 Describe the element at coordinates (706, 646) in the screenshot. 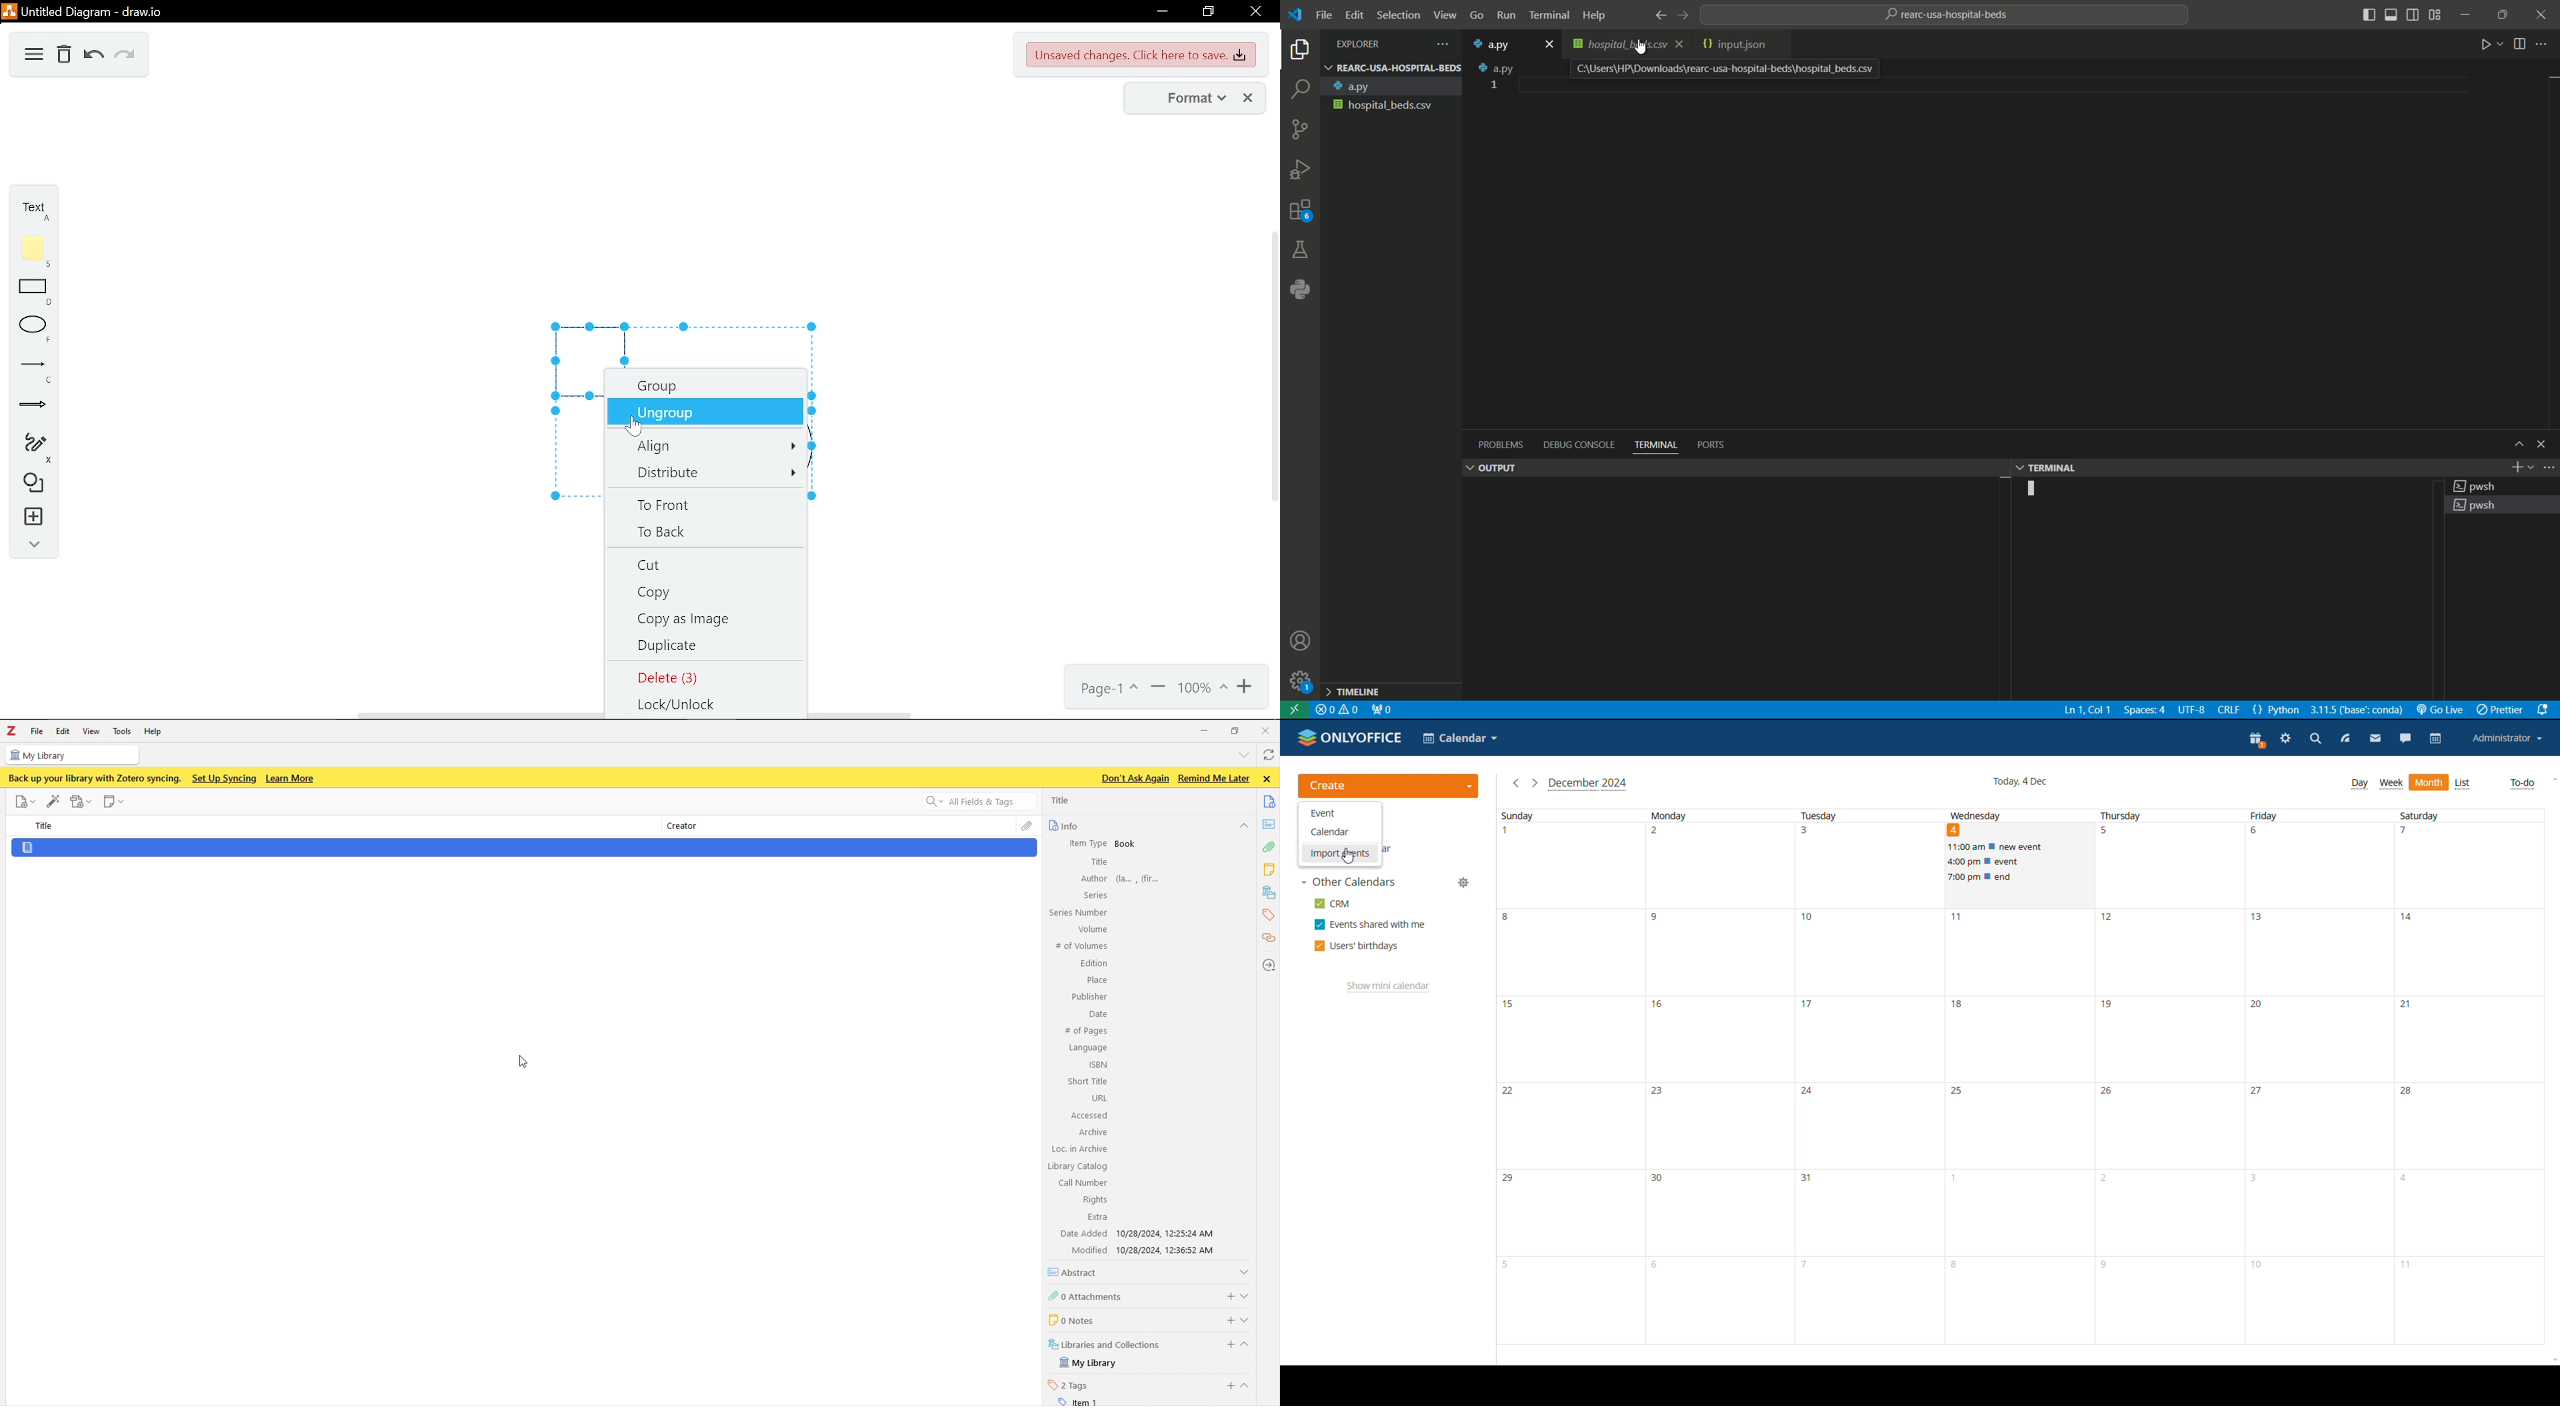

I see `duplicate` at that location.